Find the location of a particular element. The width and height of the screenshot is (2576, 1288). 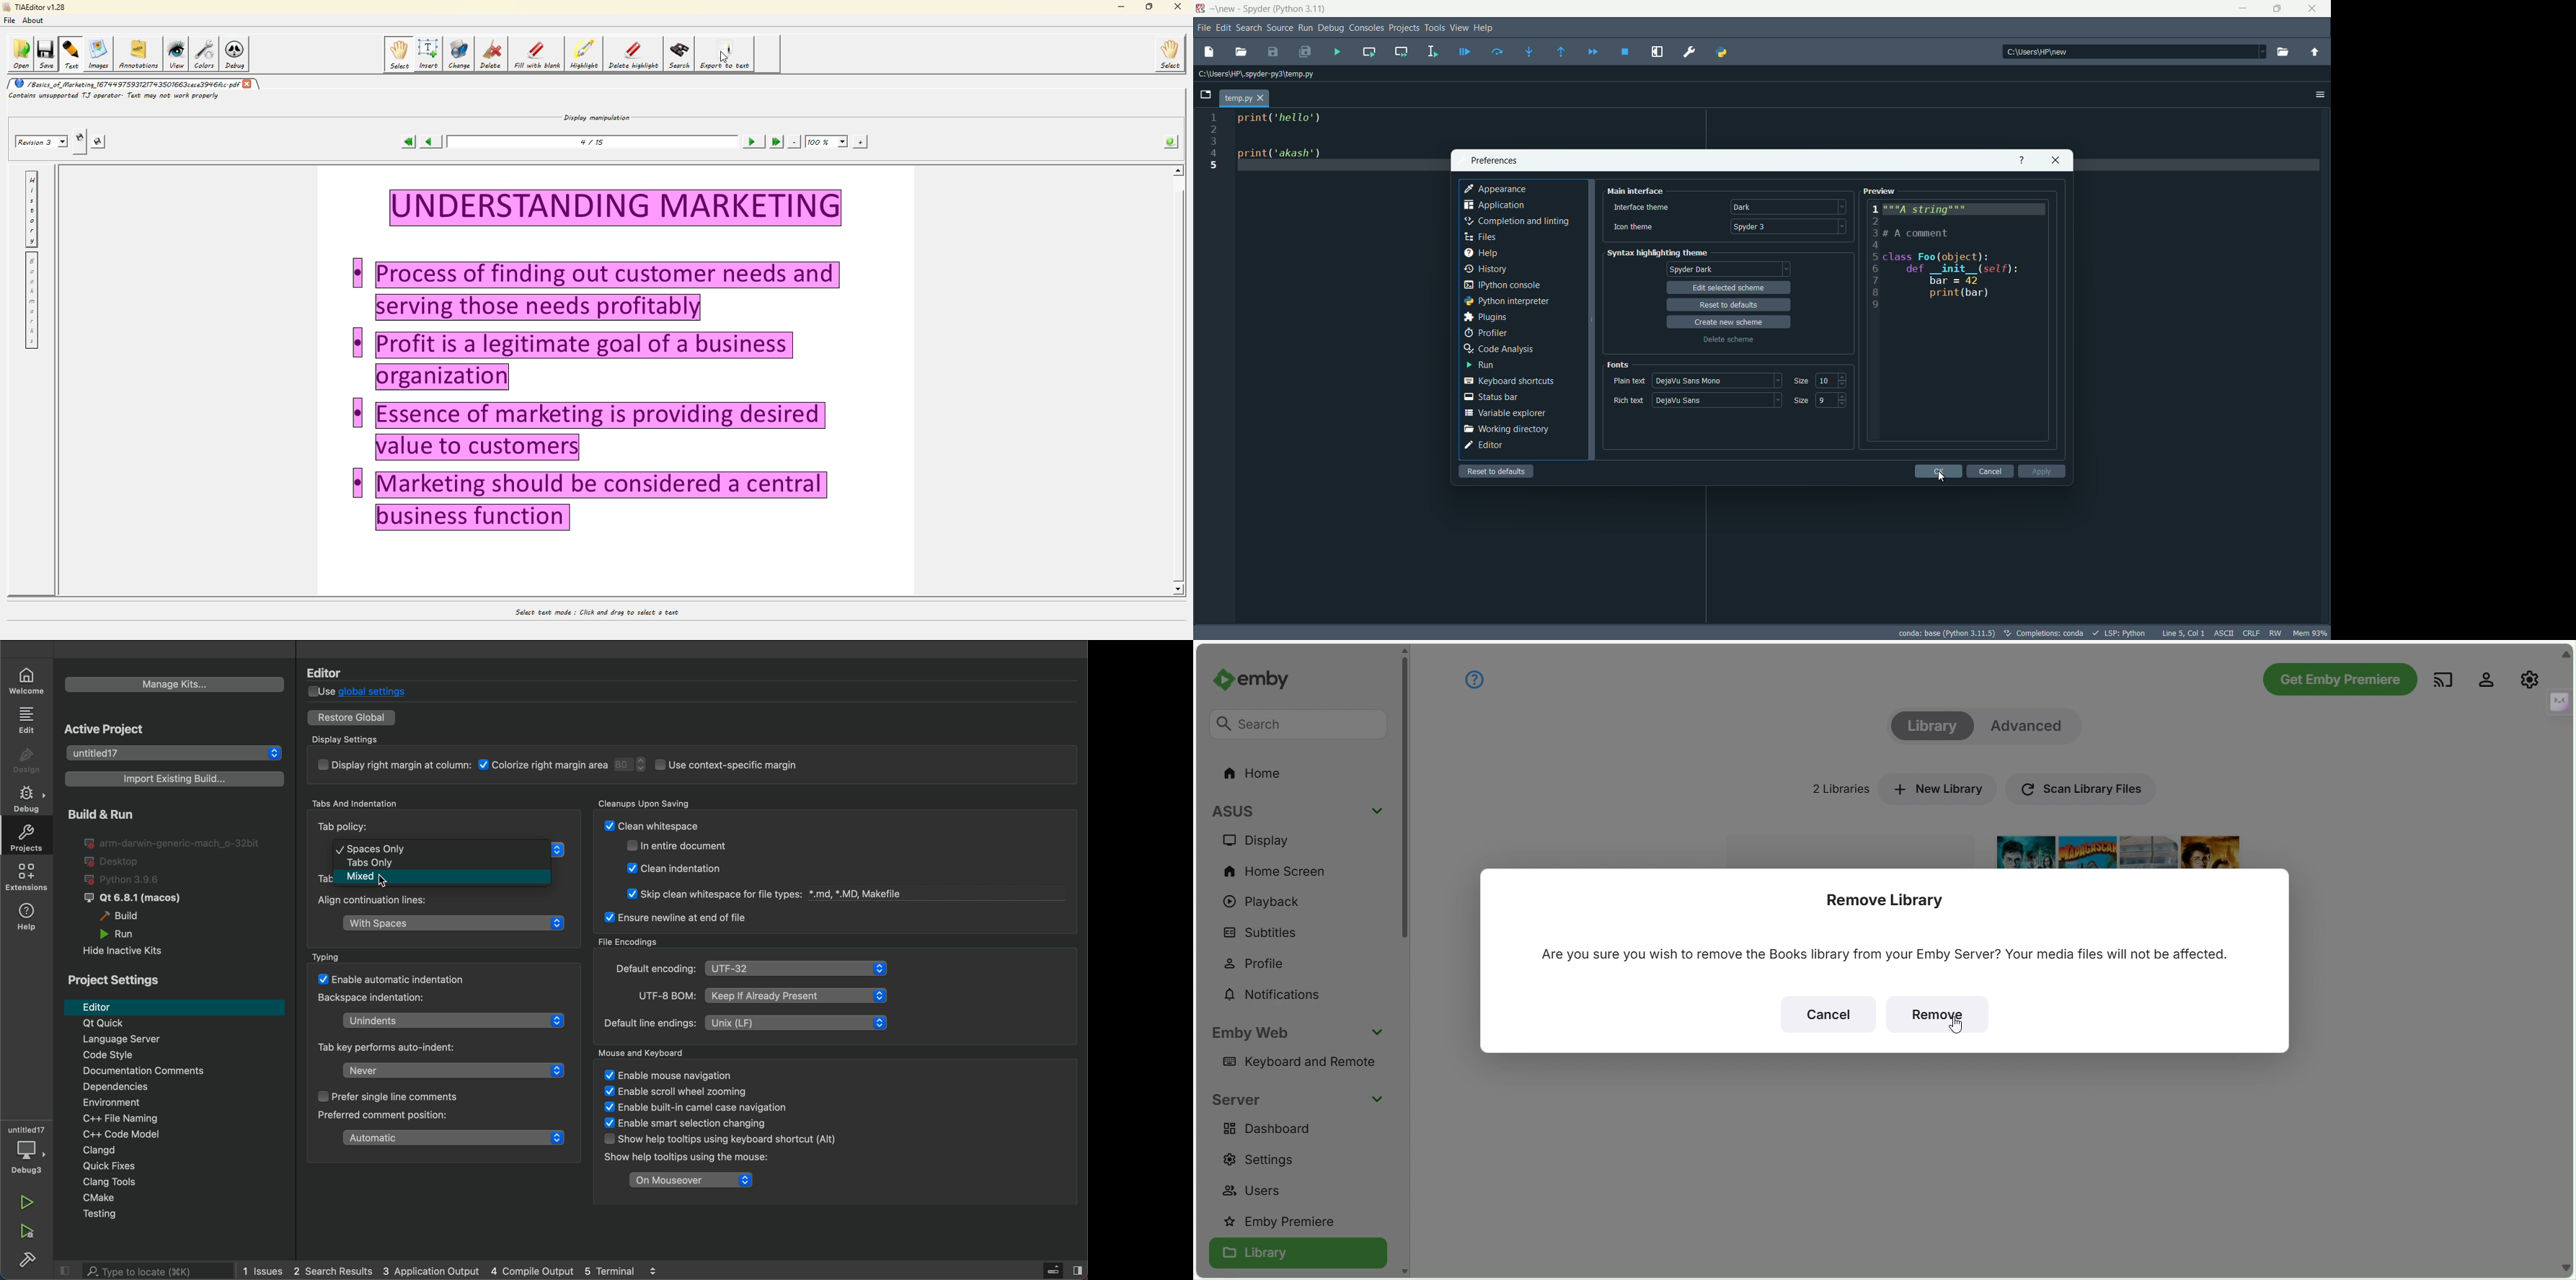

9 is located at coordinates (1825, 399).